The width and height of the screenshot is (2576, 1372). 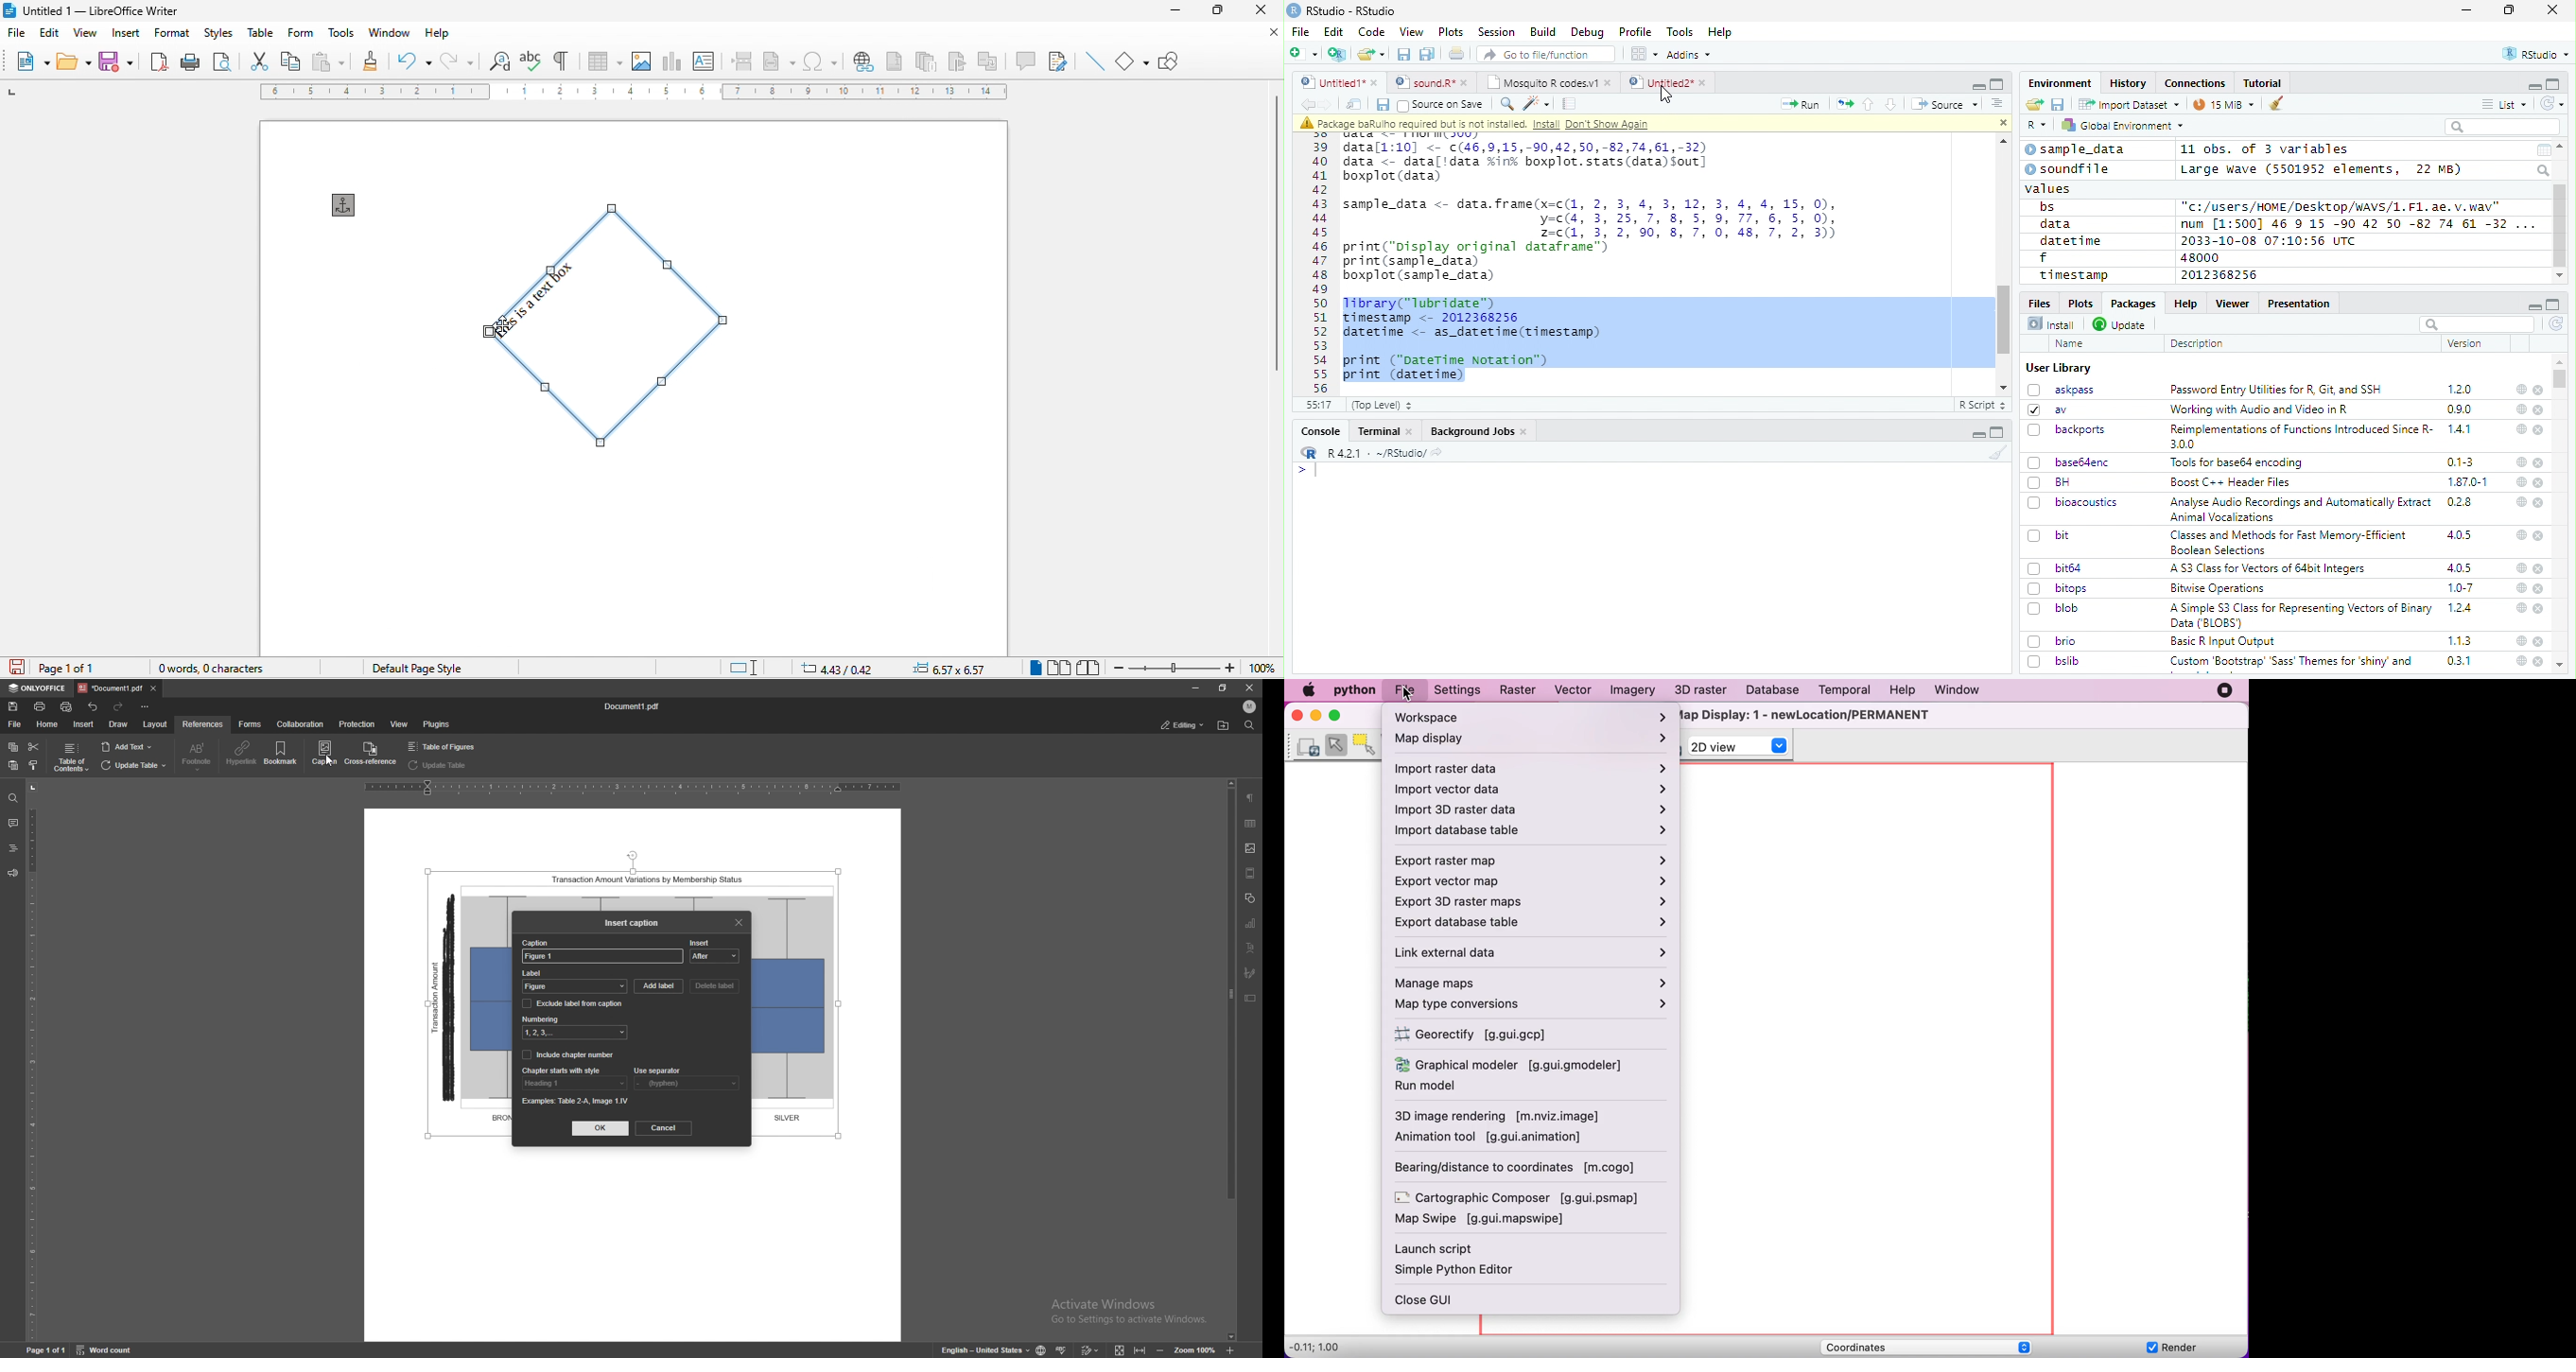 I want to click on Terminal, so click(x=1384, y=431).